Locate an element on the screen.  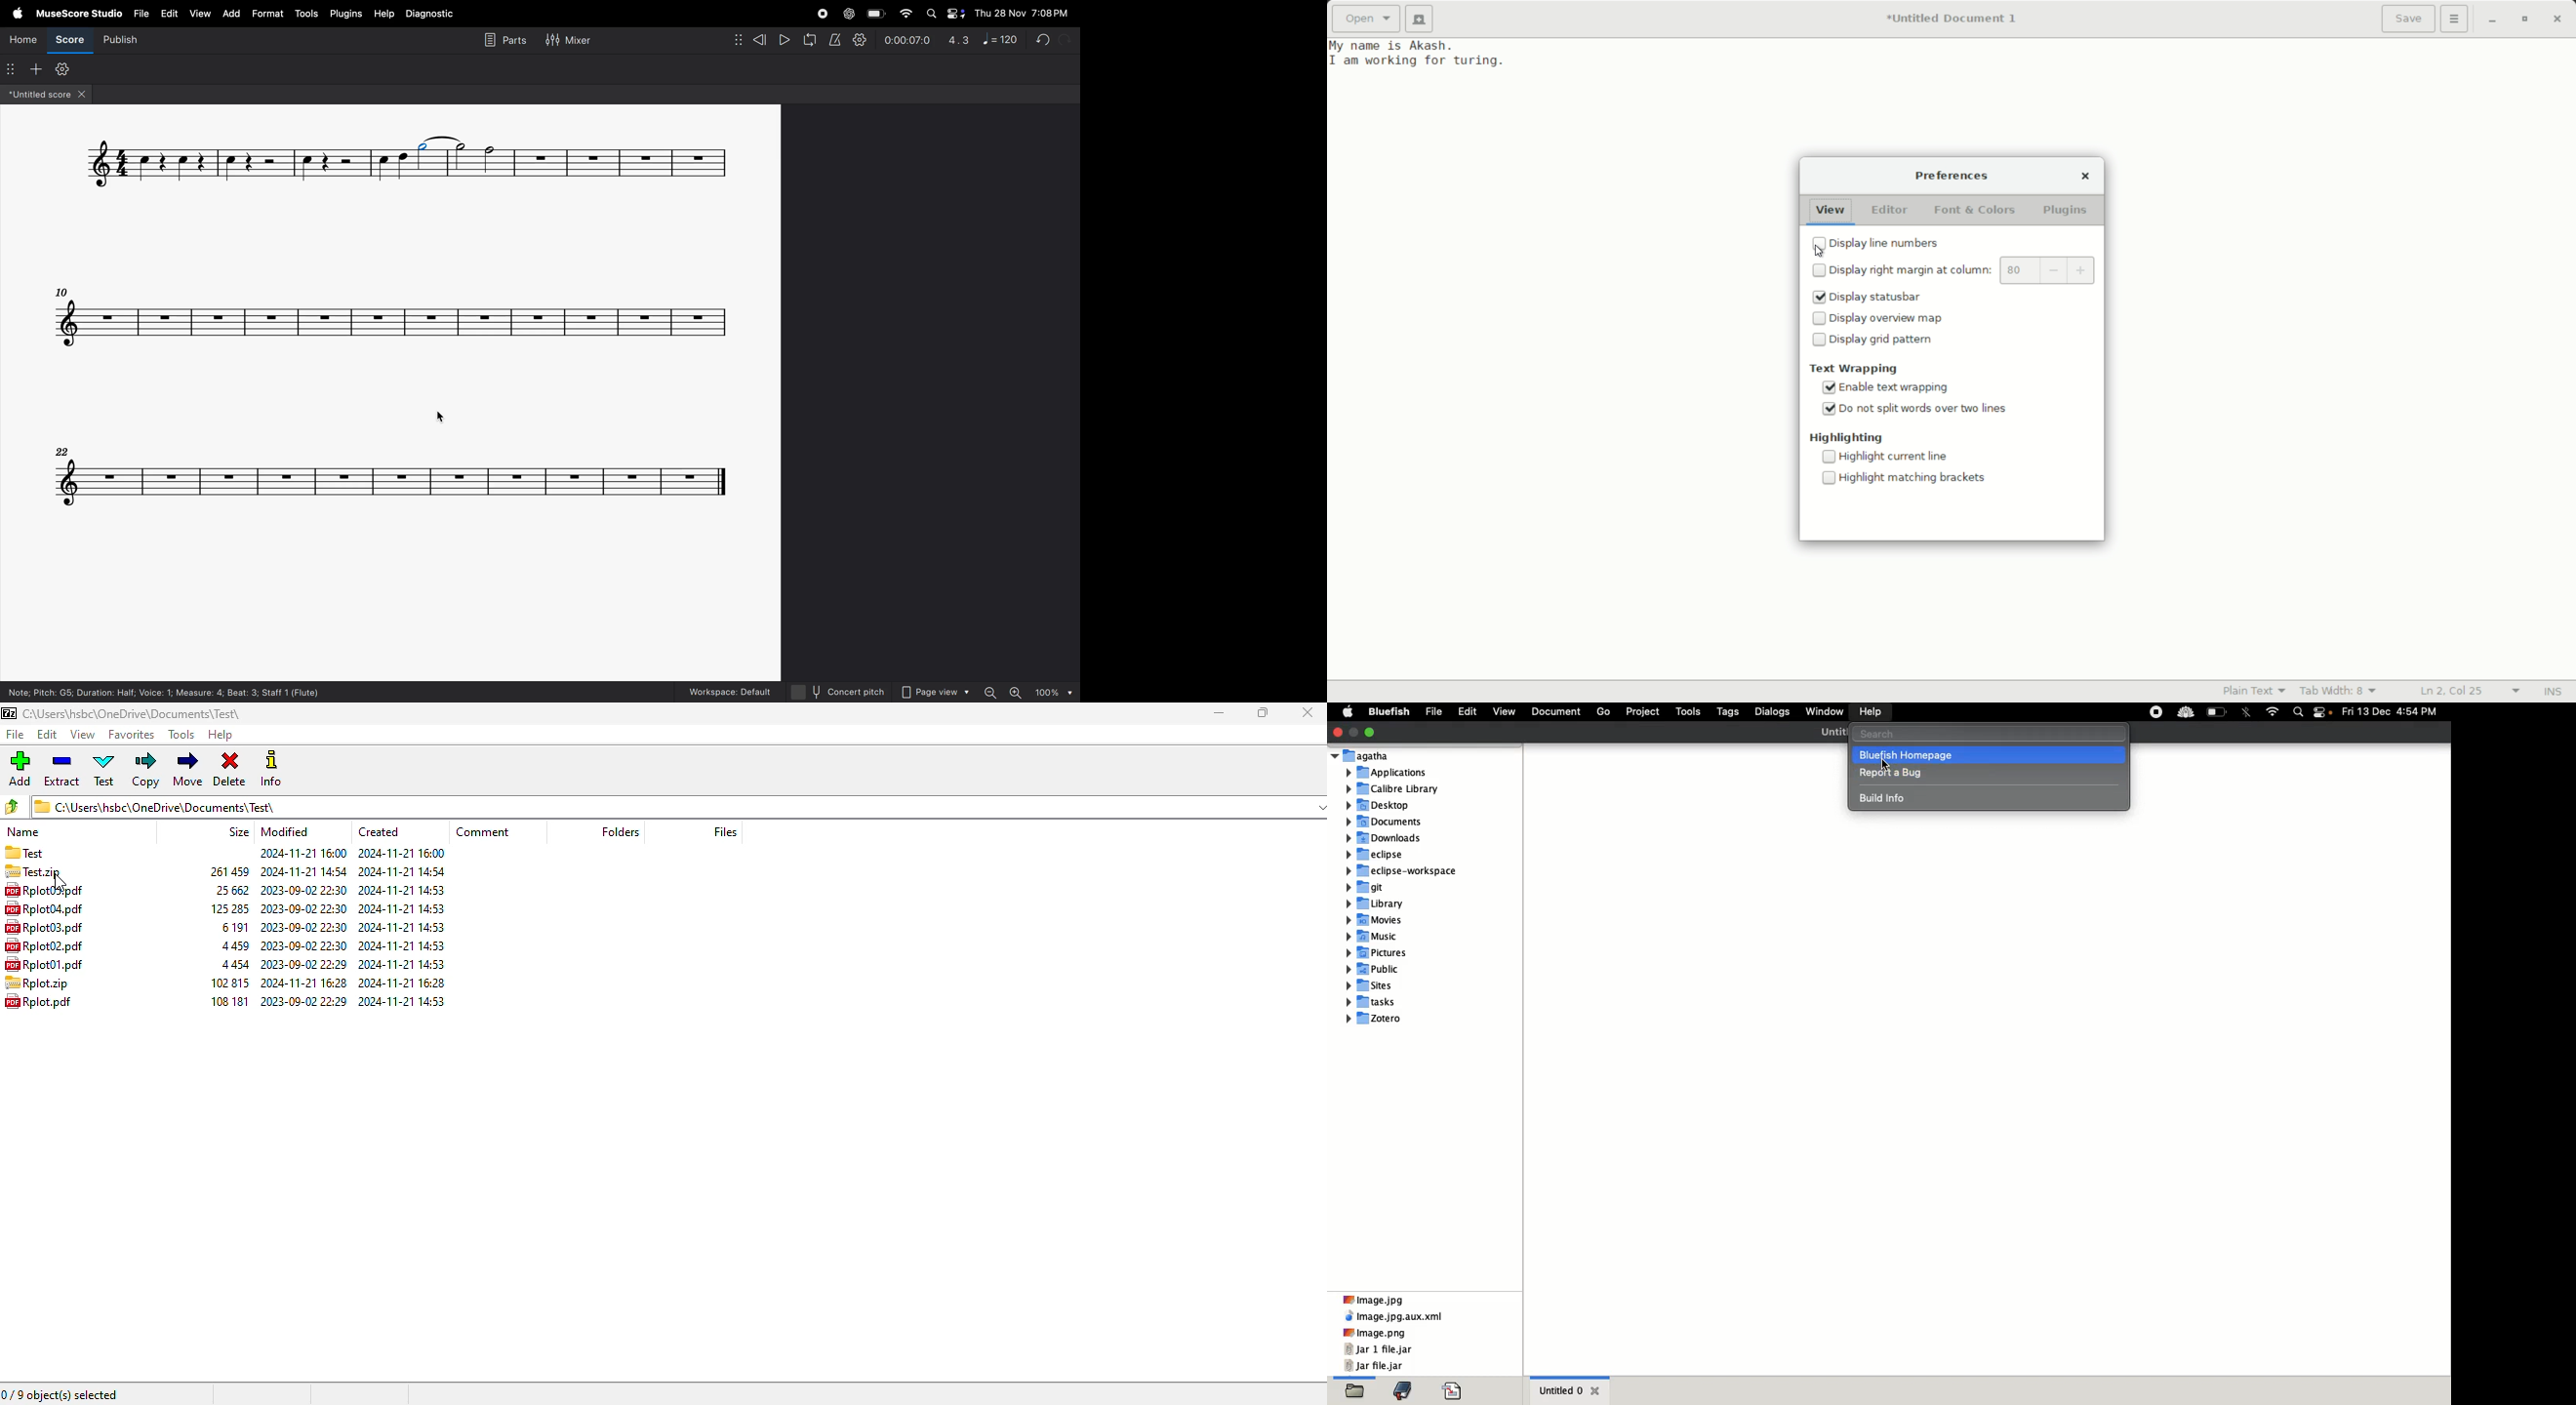
logo is located at coordinates (10, 713).